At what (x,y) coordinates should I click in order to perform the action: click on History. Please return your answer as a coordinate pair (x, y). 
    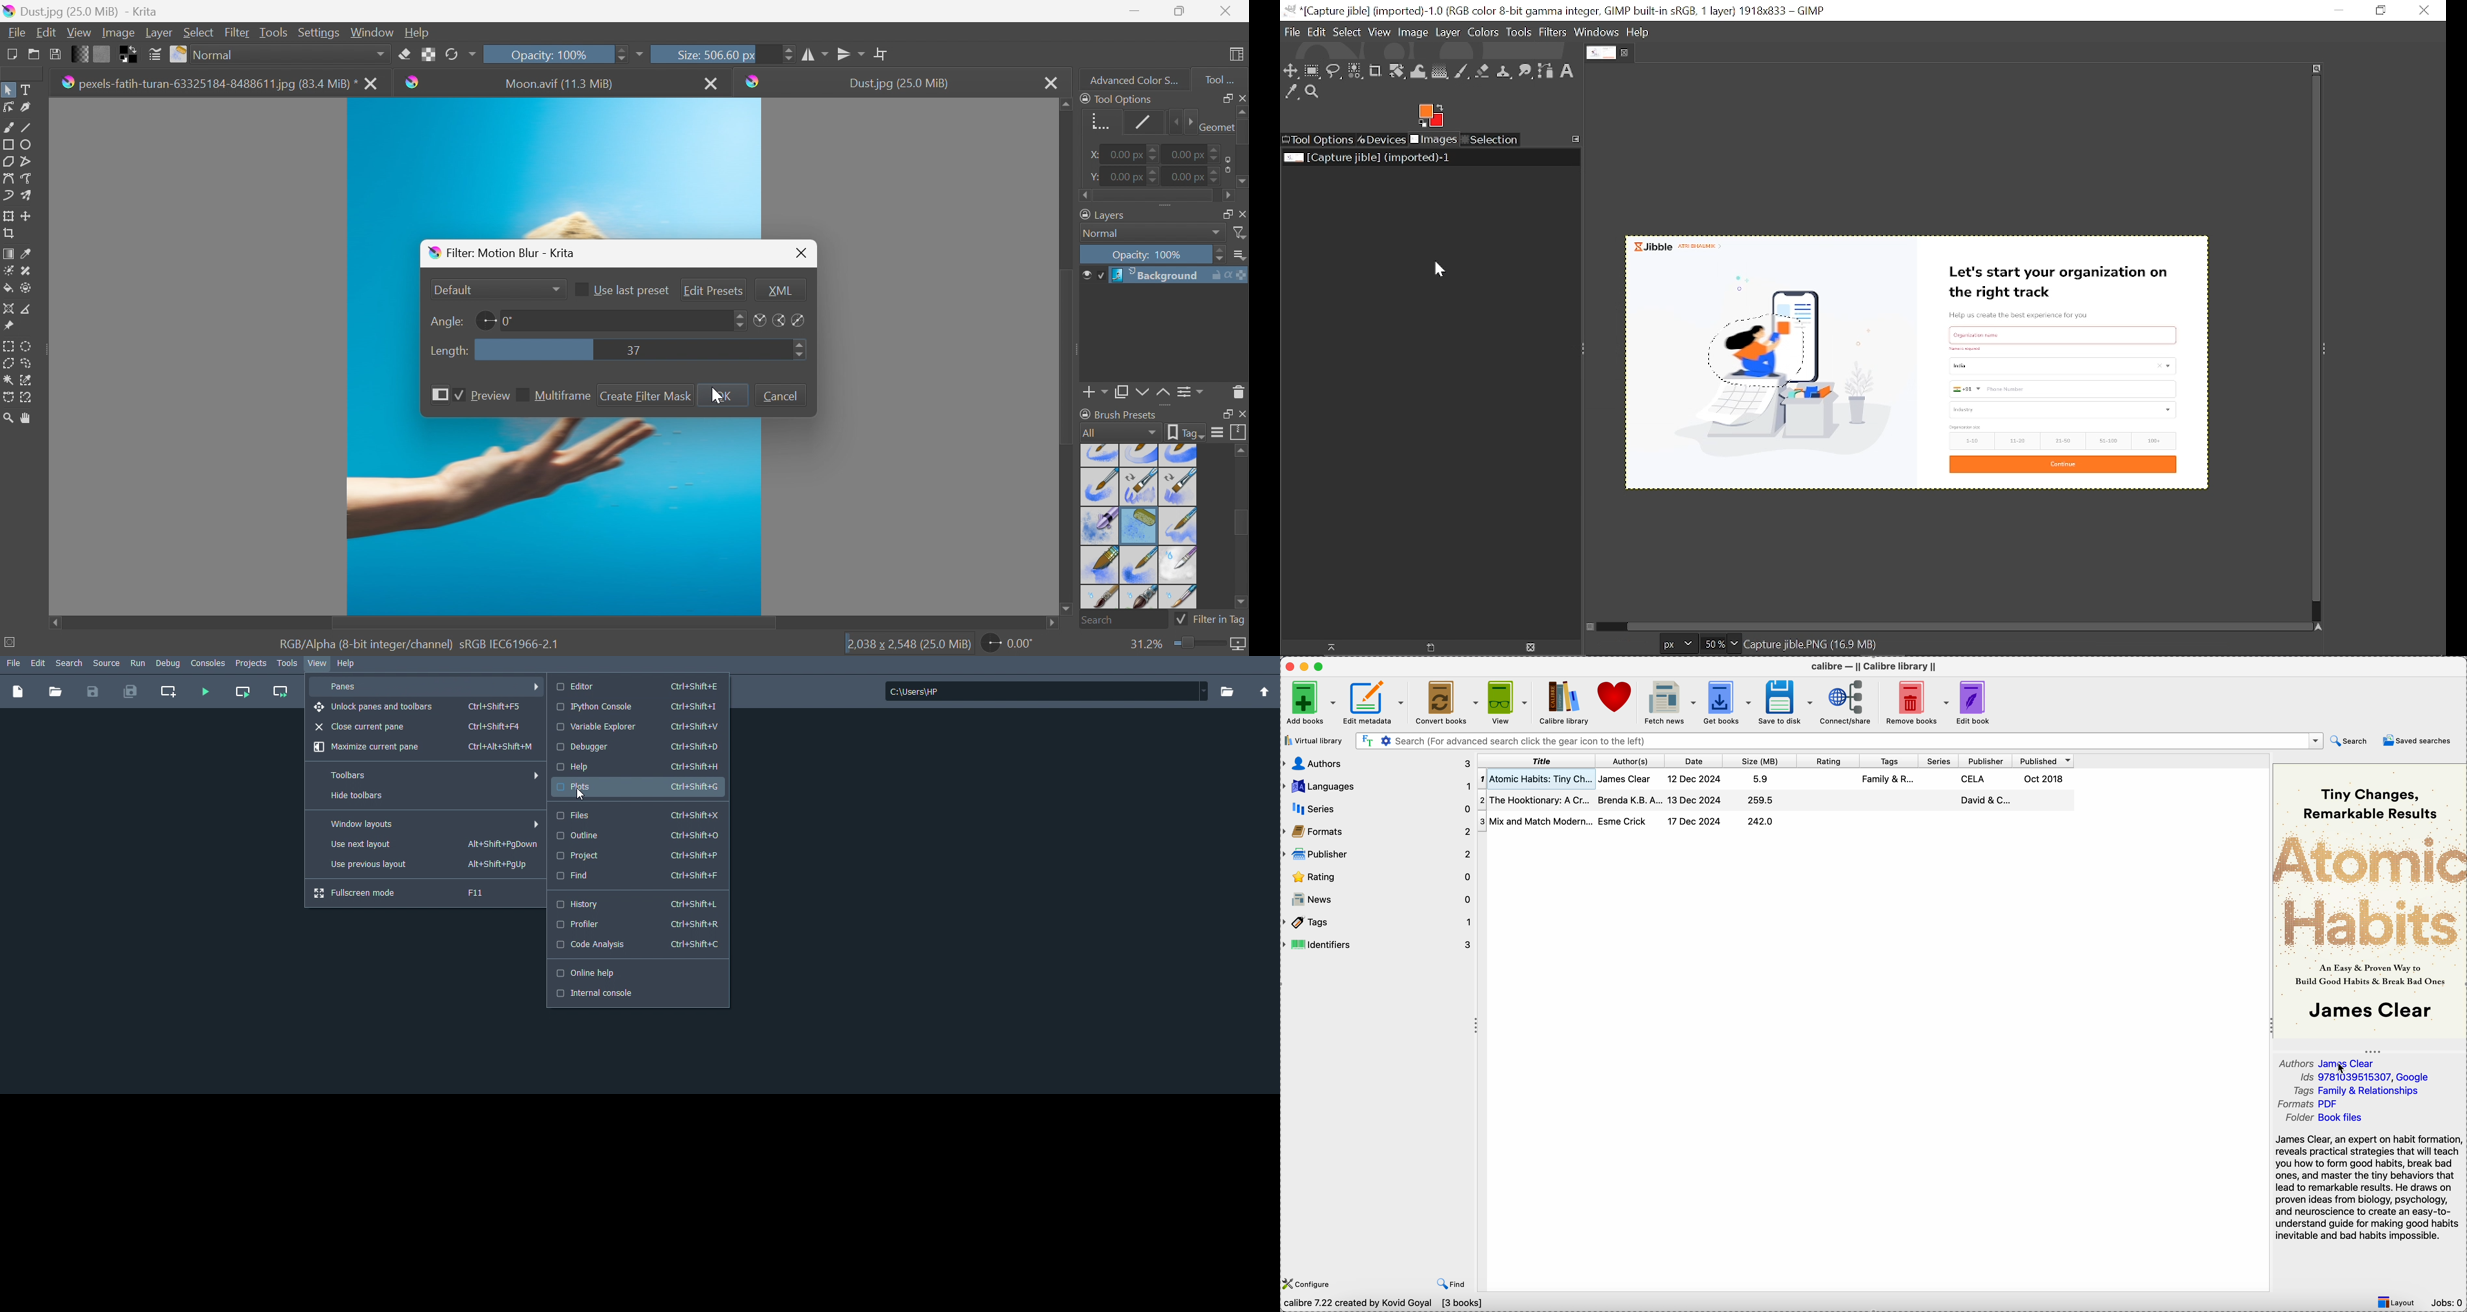
    Looking at the image, I should click on (639, 904).